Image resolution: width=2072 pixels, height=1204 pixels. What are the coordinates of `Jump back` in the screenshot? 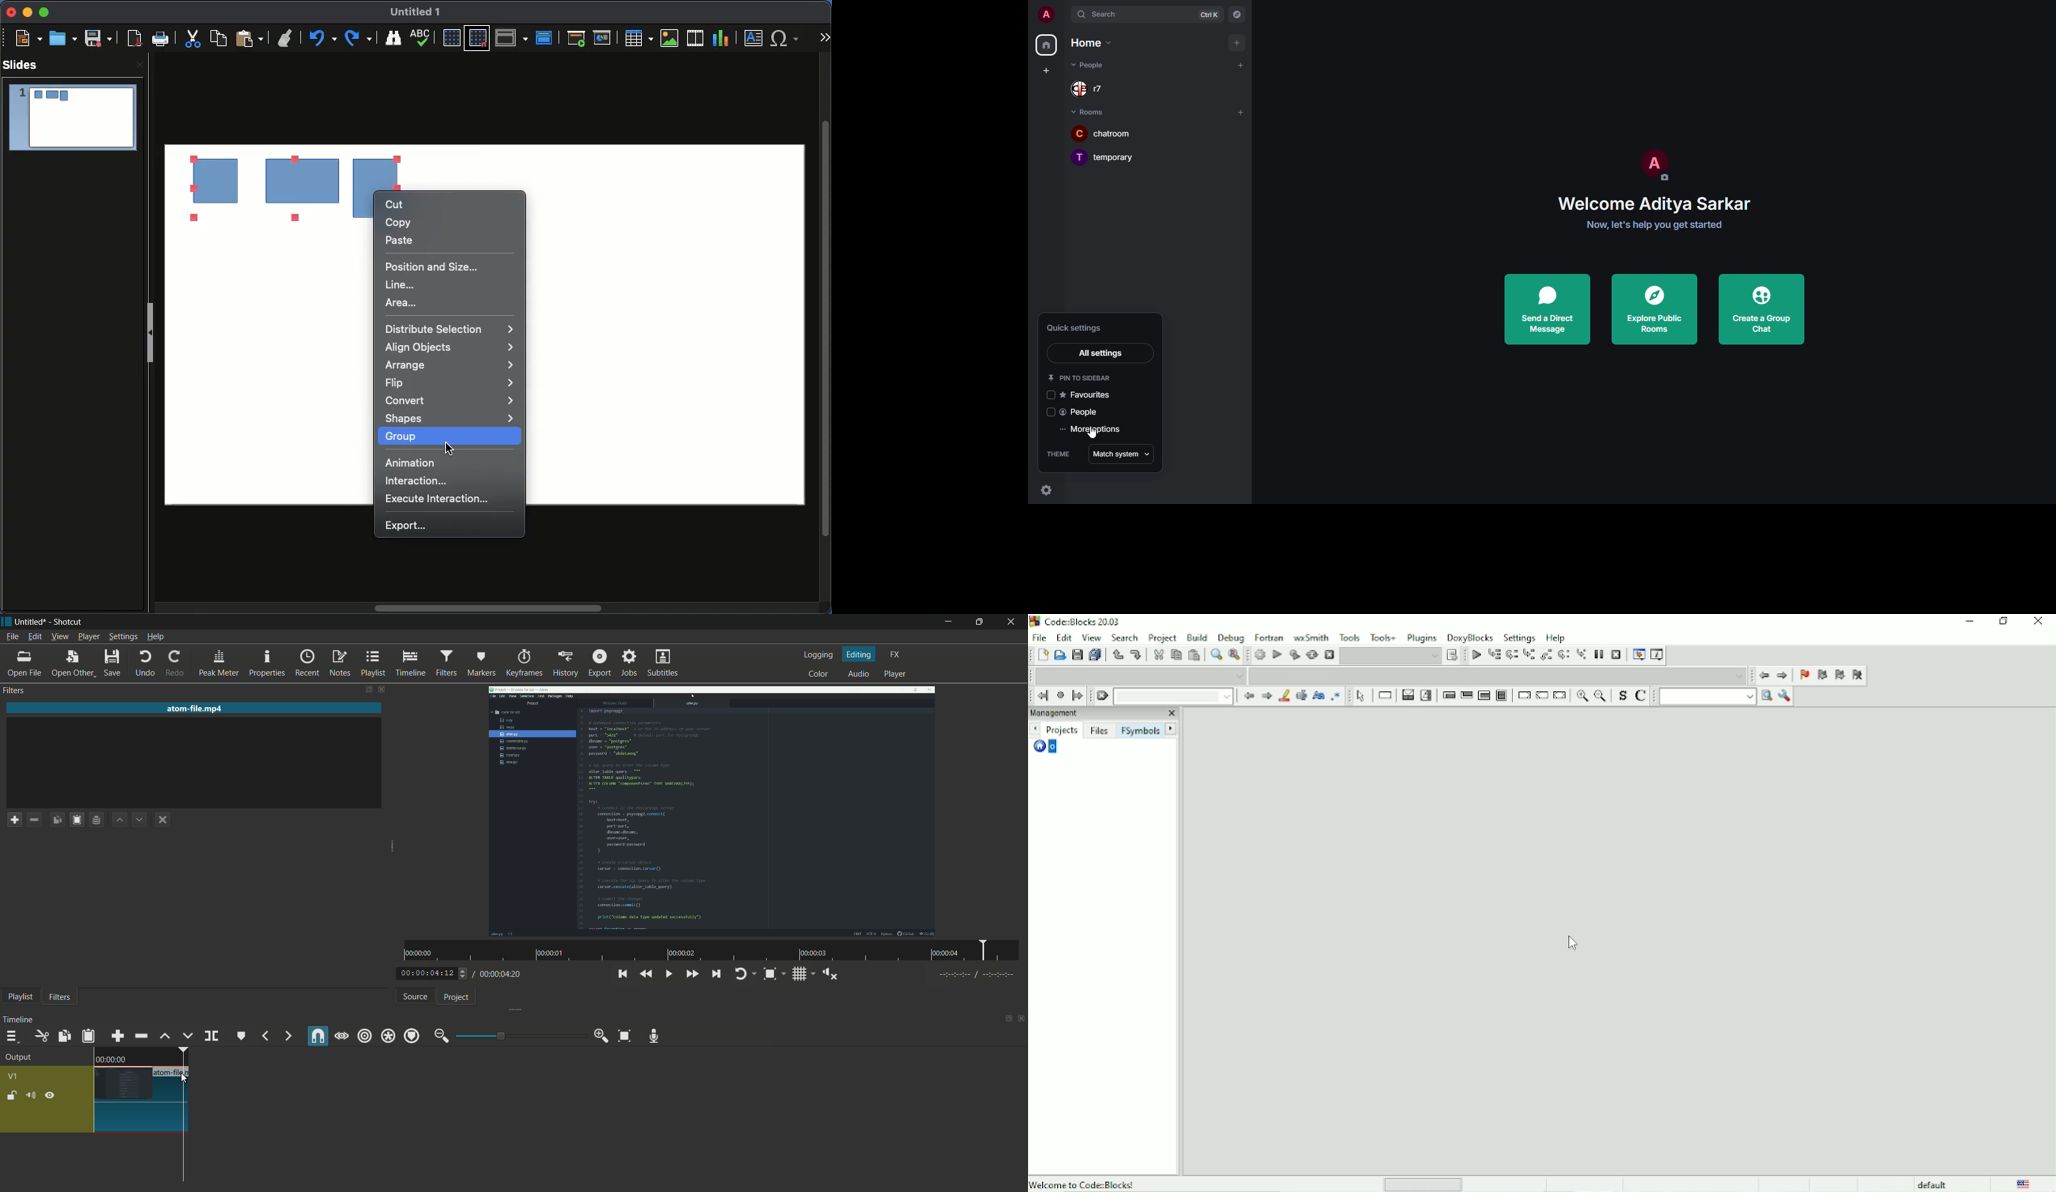 It's located at (1762, 675).